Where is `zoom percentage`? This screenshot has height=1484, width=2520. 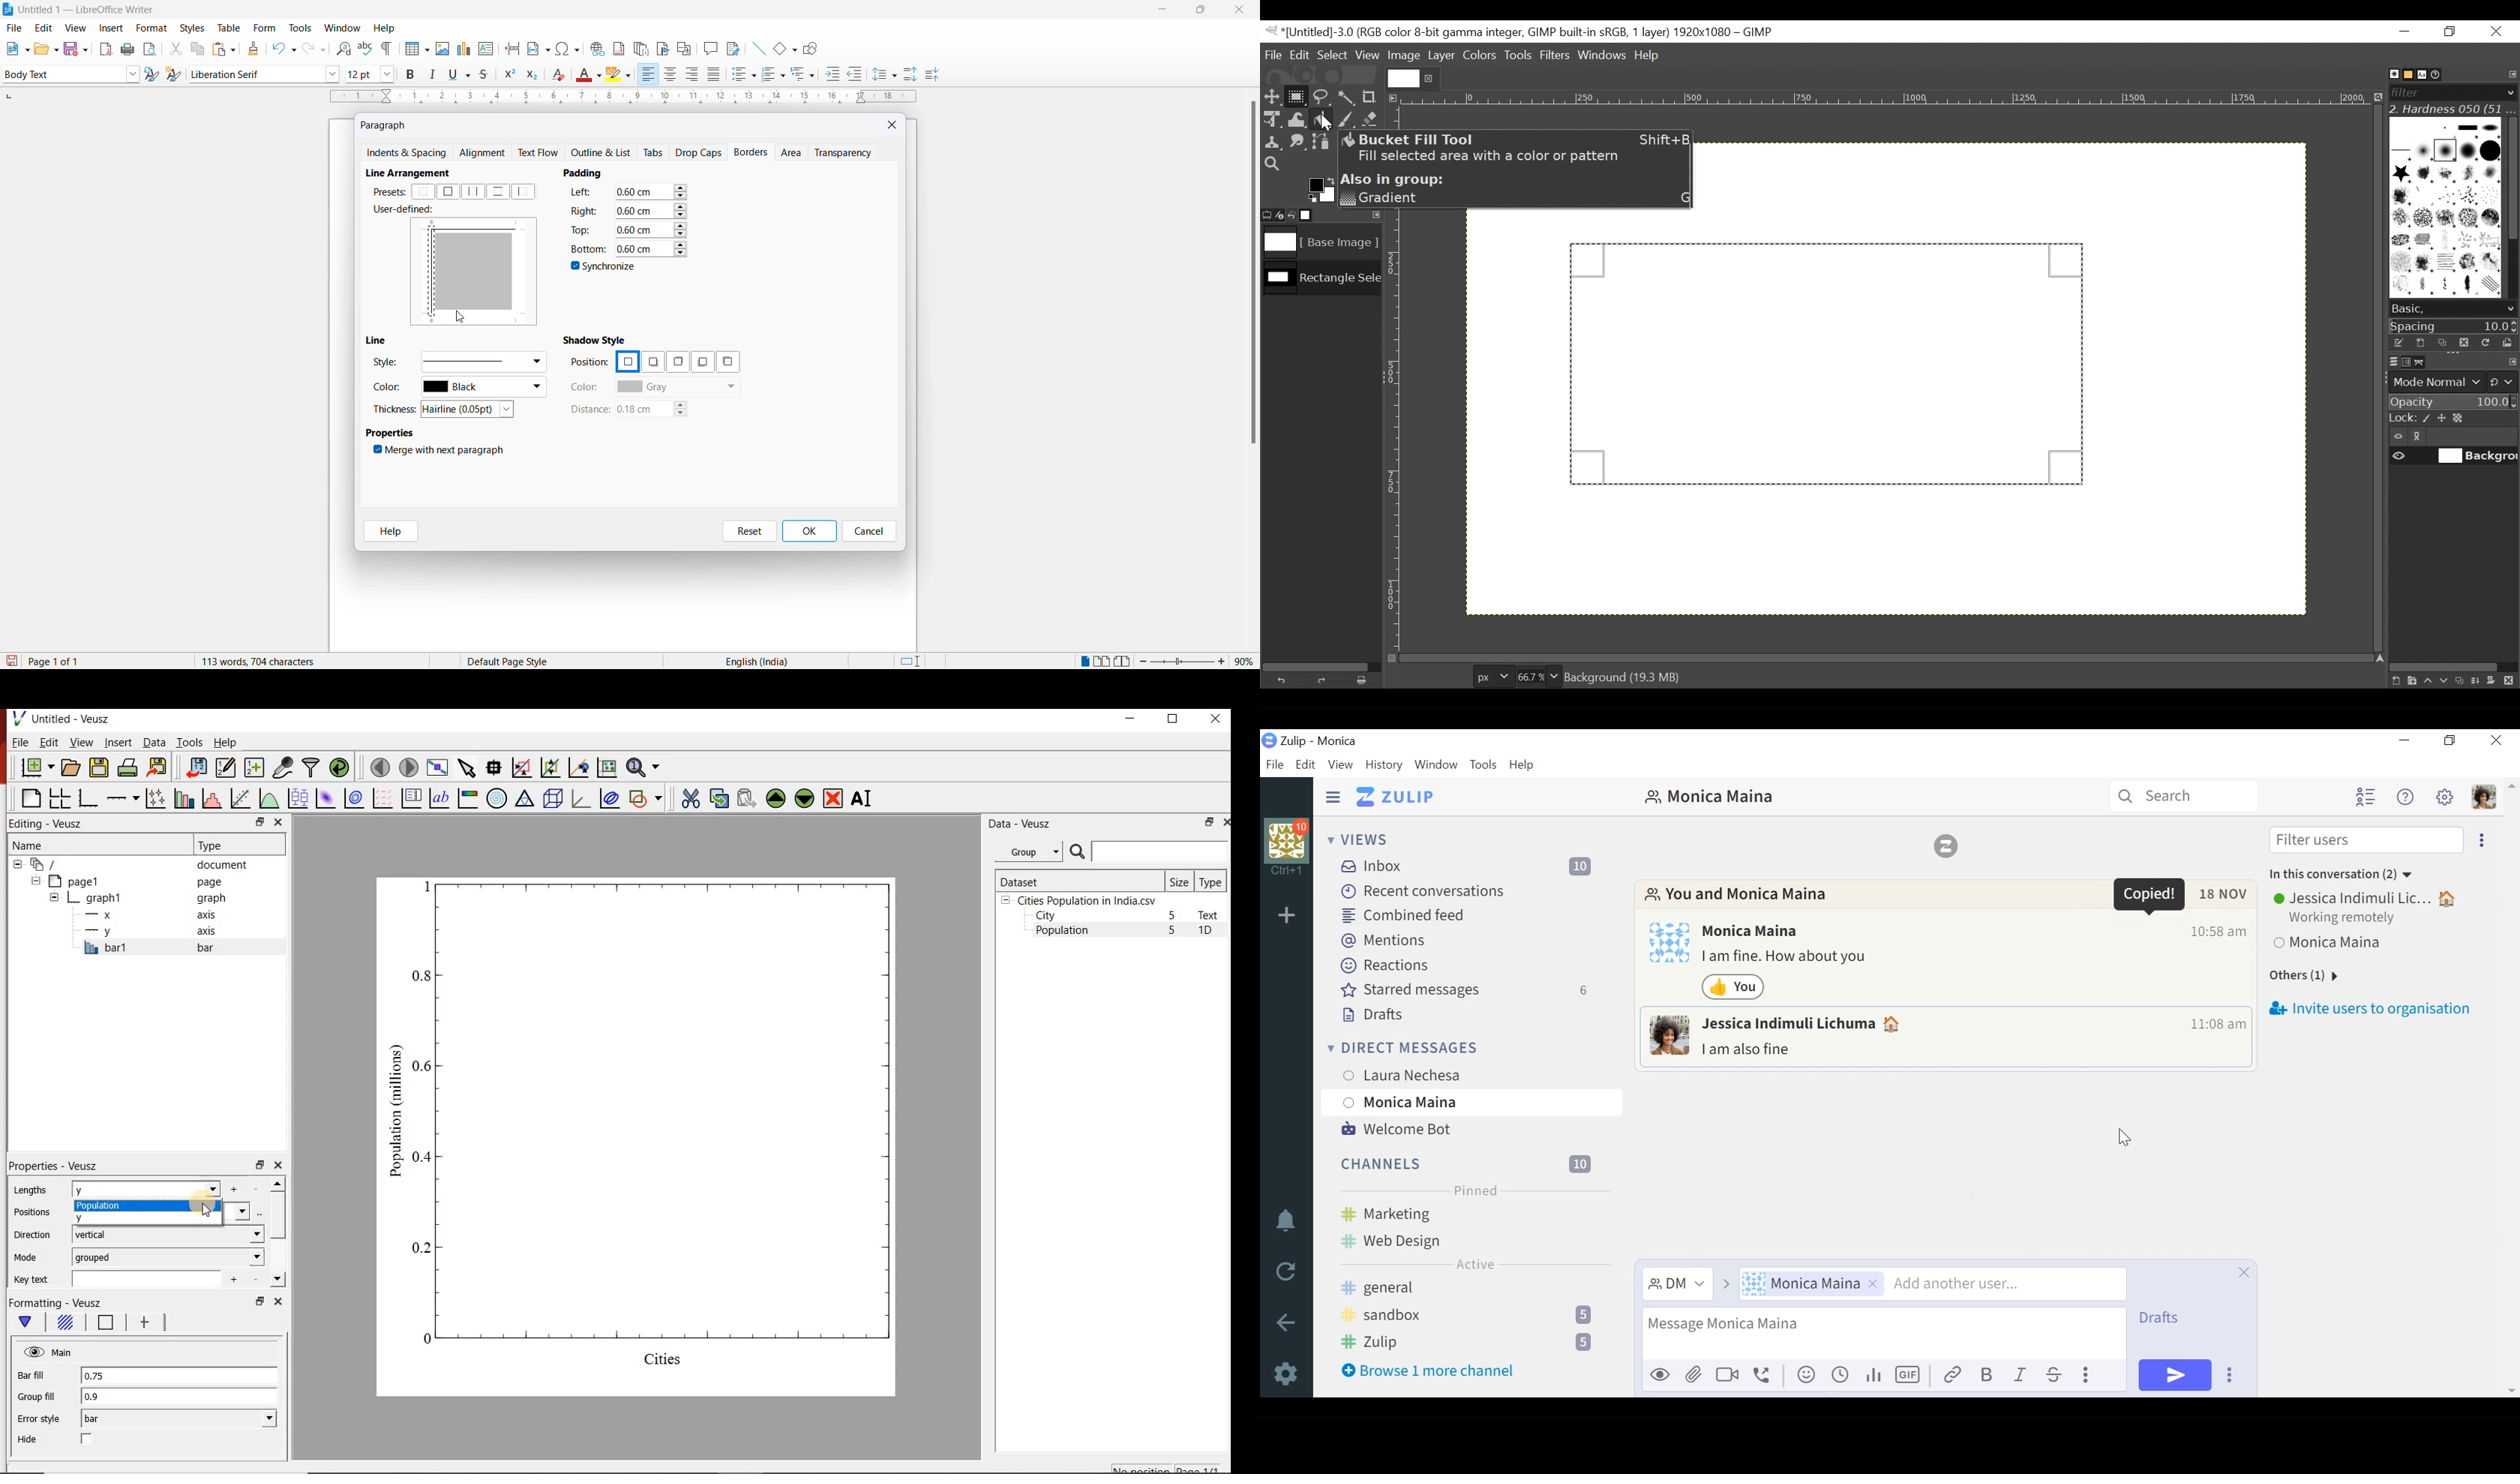 zoom percentage is located at coordinates (1247, 660).